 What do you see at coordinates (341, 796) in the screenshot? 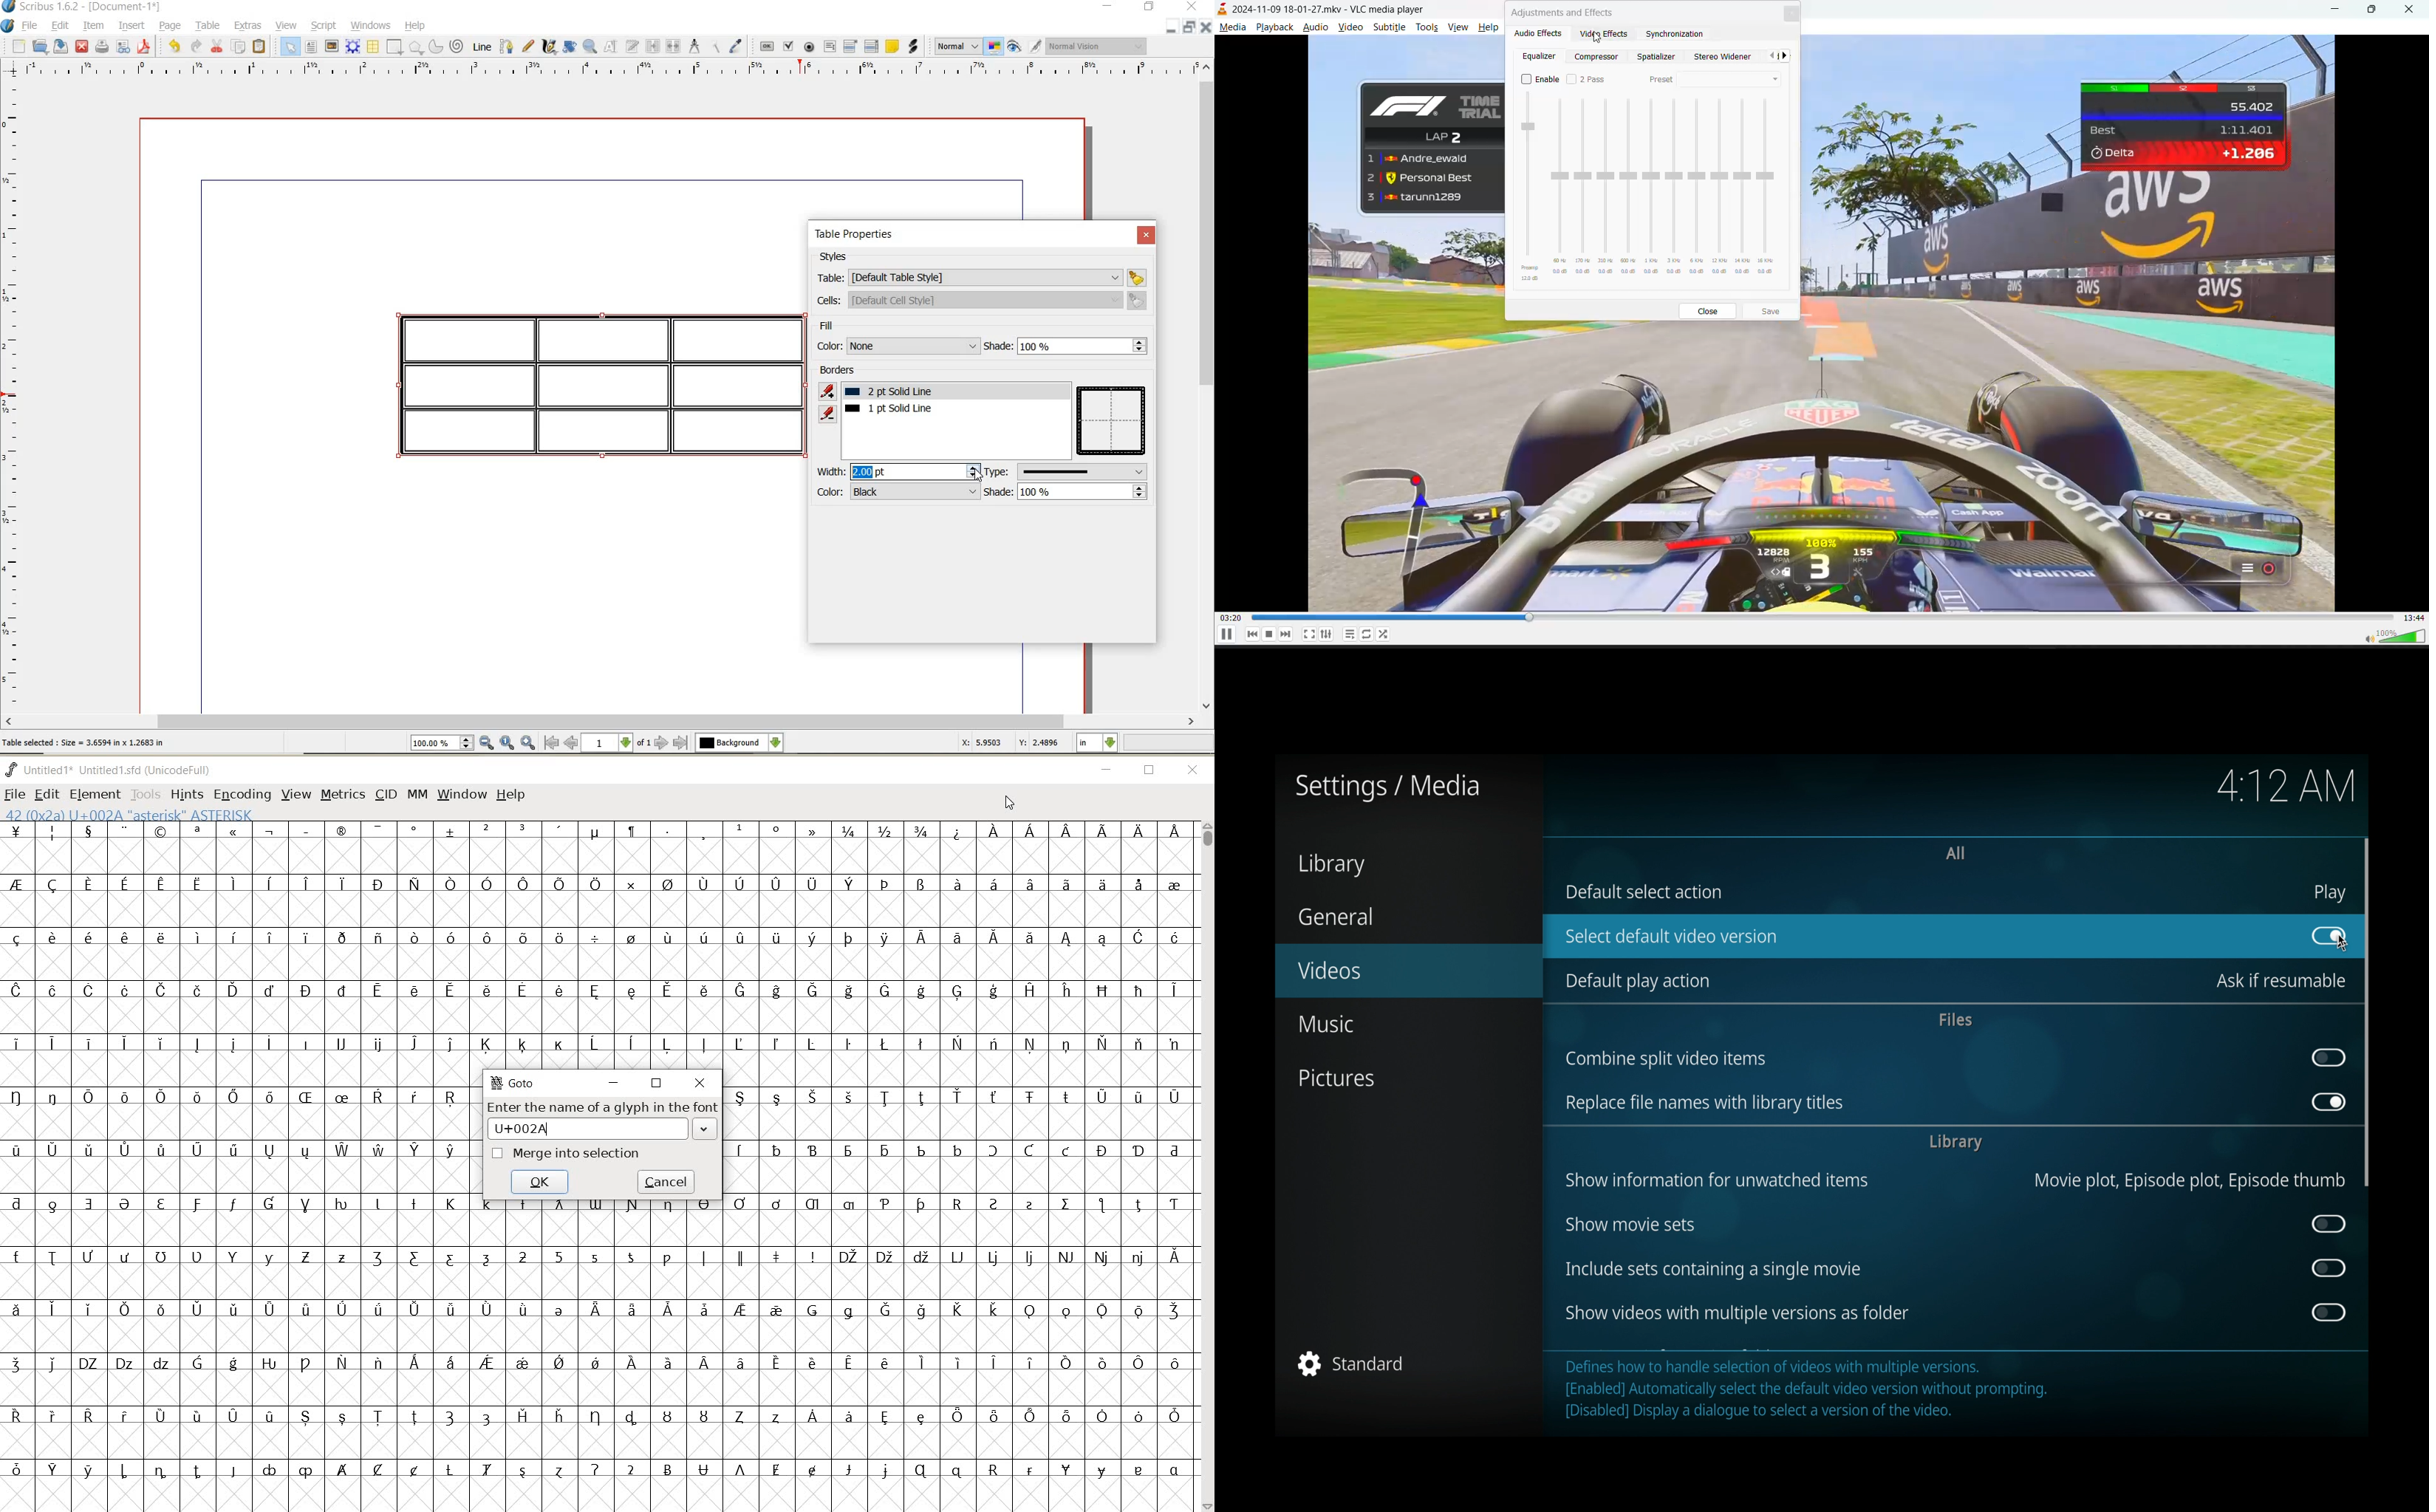
I see `METRICS` at bounding box center [341, 796].